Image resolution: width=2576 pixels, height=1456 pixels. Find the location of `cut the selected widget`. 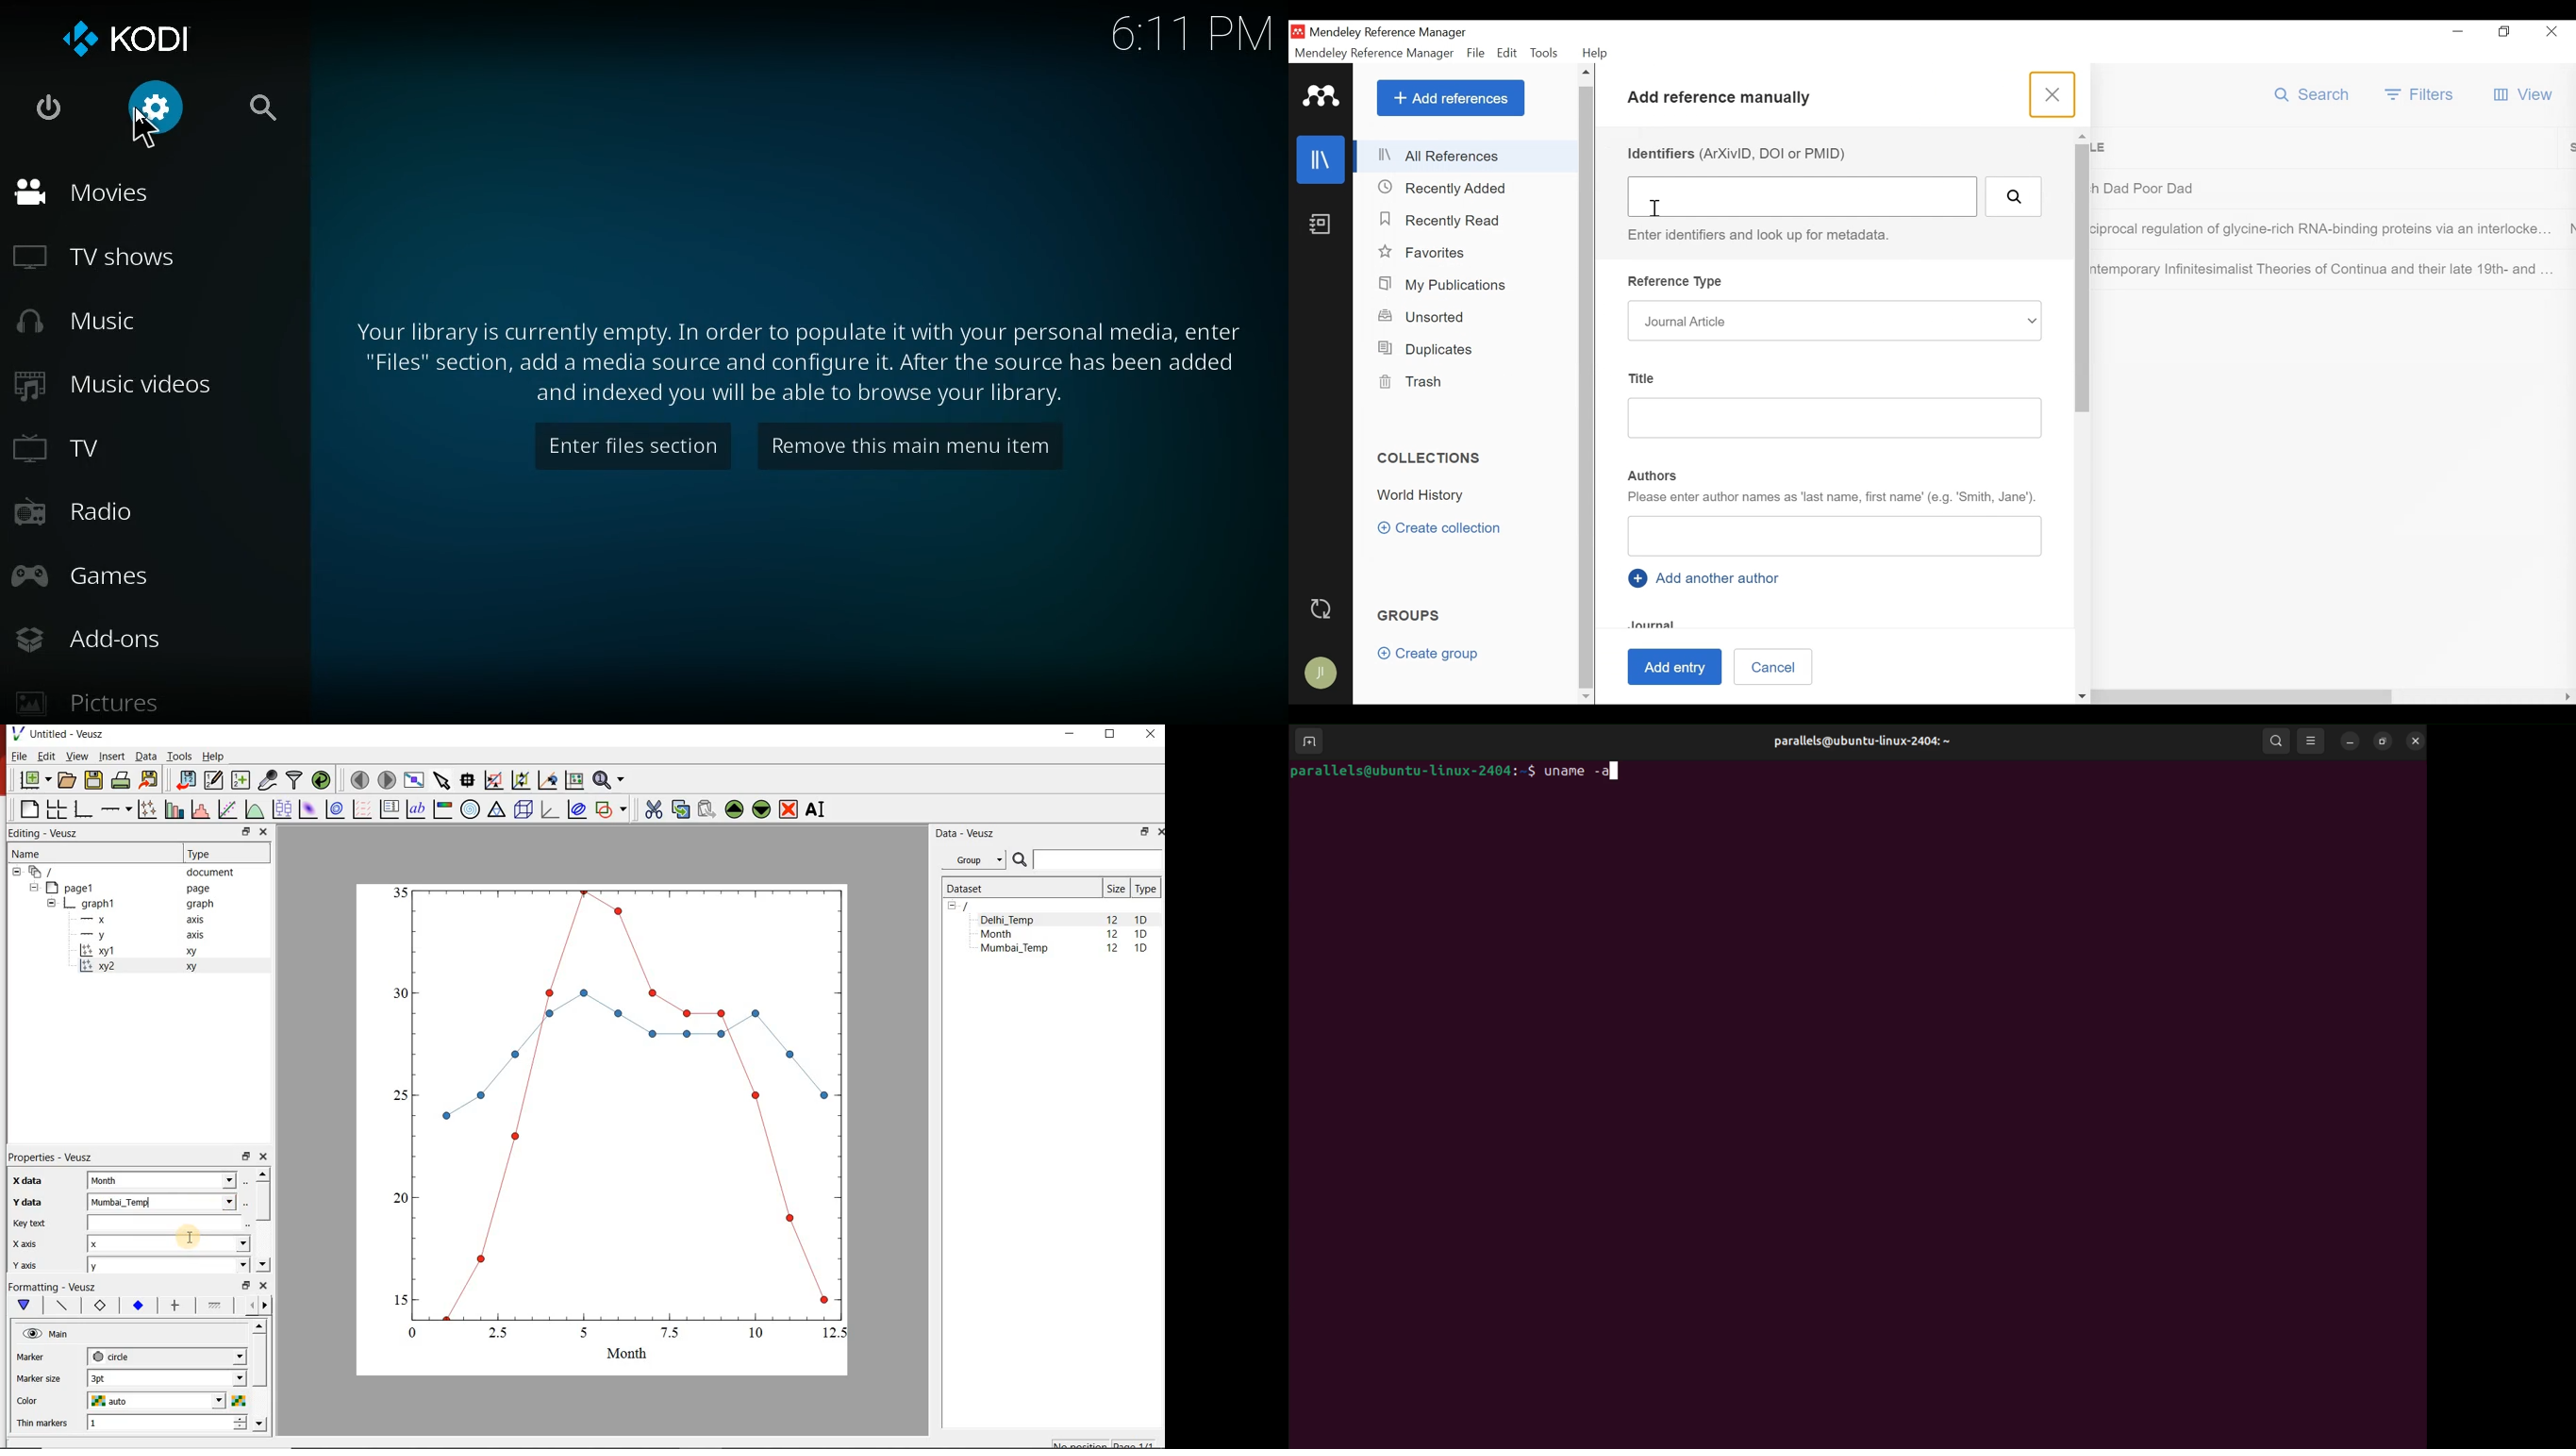

cut the selected widget is located at coordinates (654, 809).